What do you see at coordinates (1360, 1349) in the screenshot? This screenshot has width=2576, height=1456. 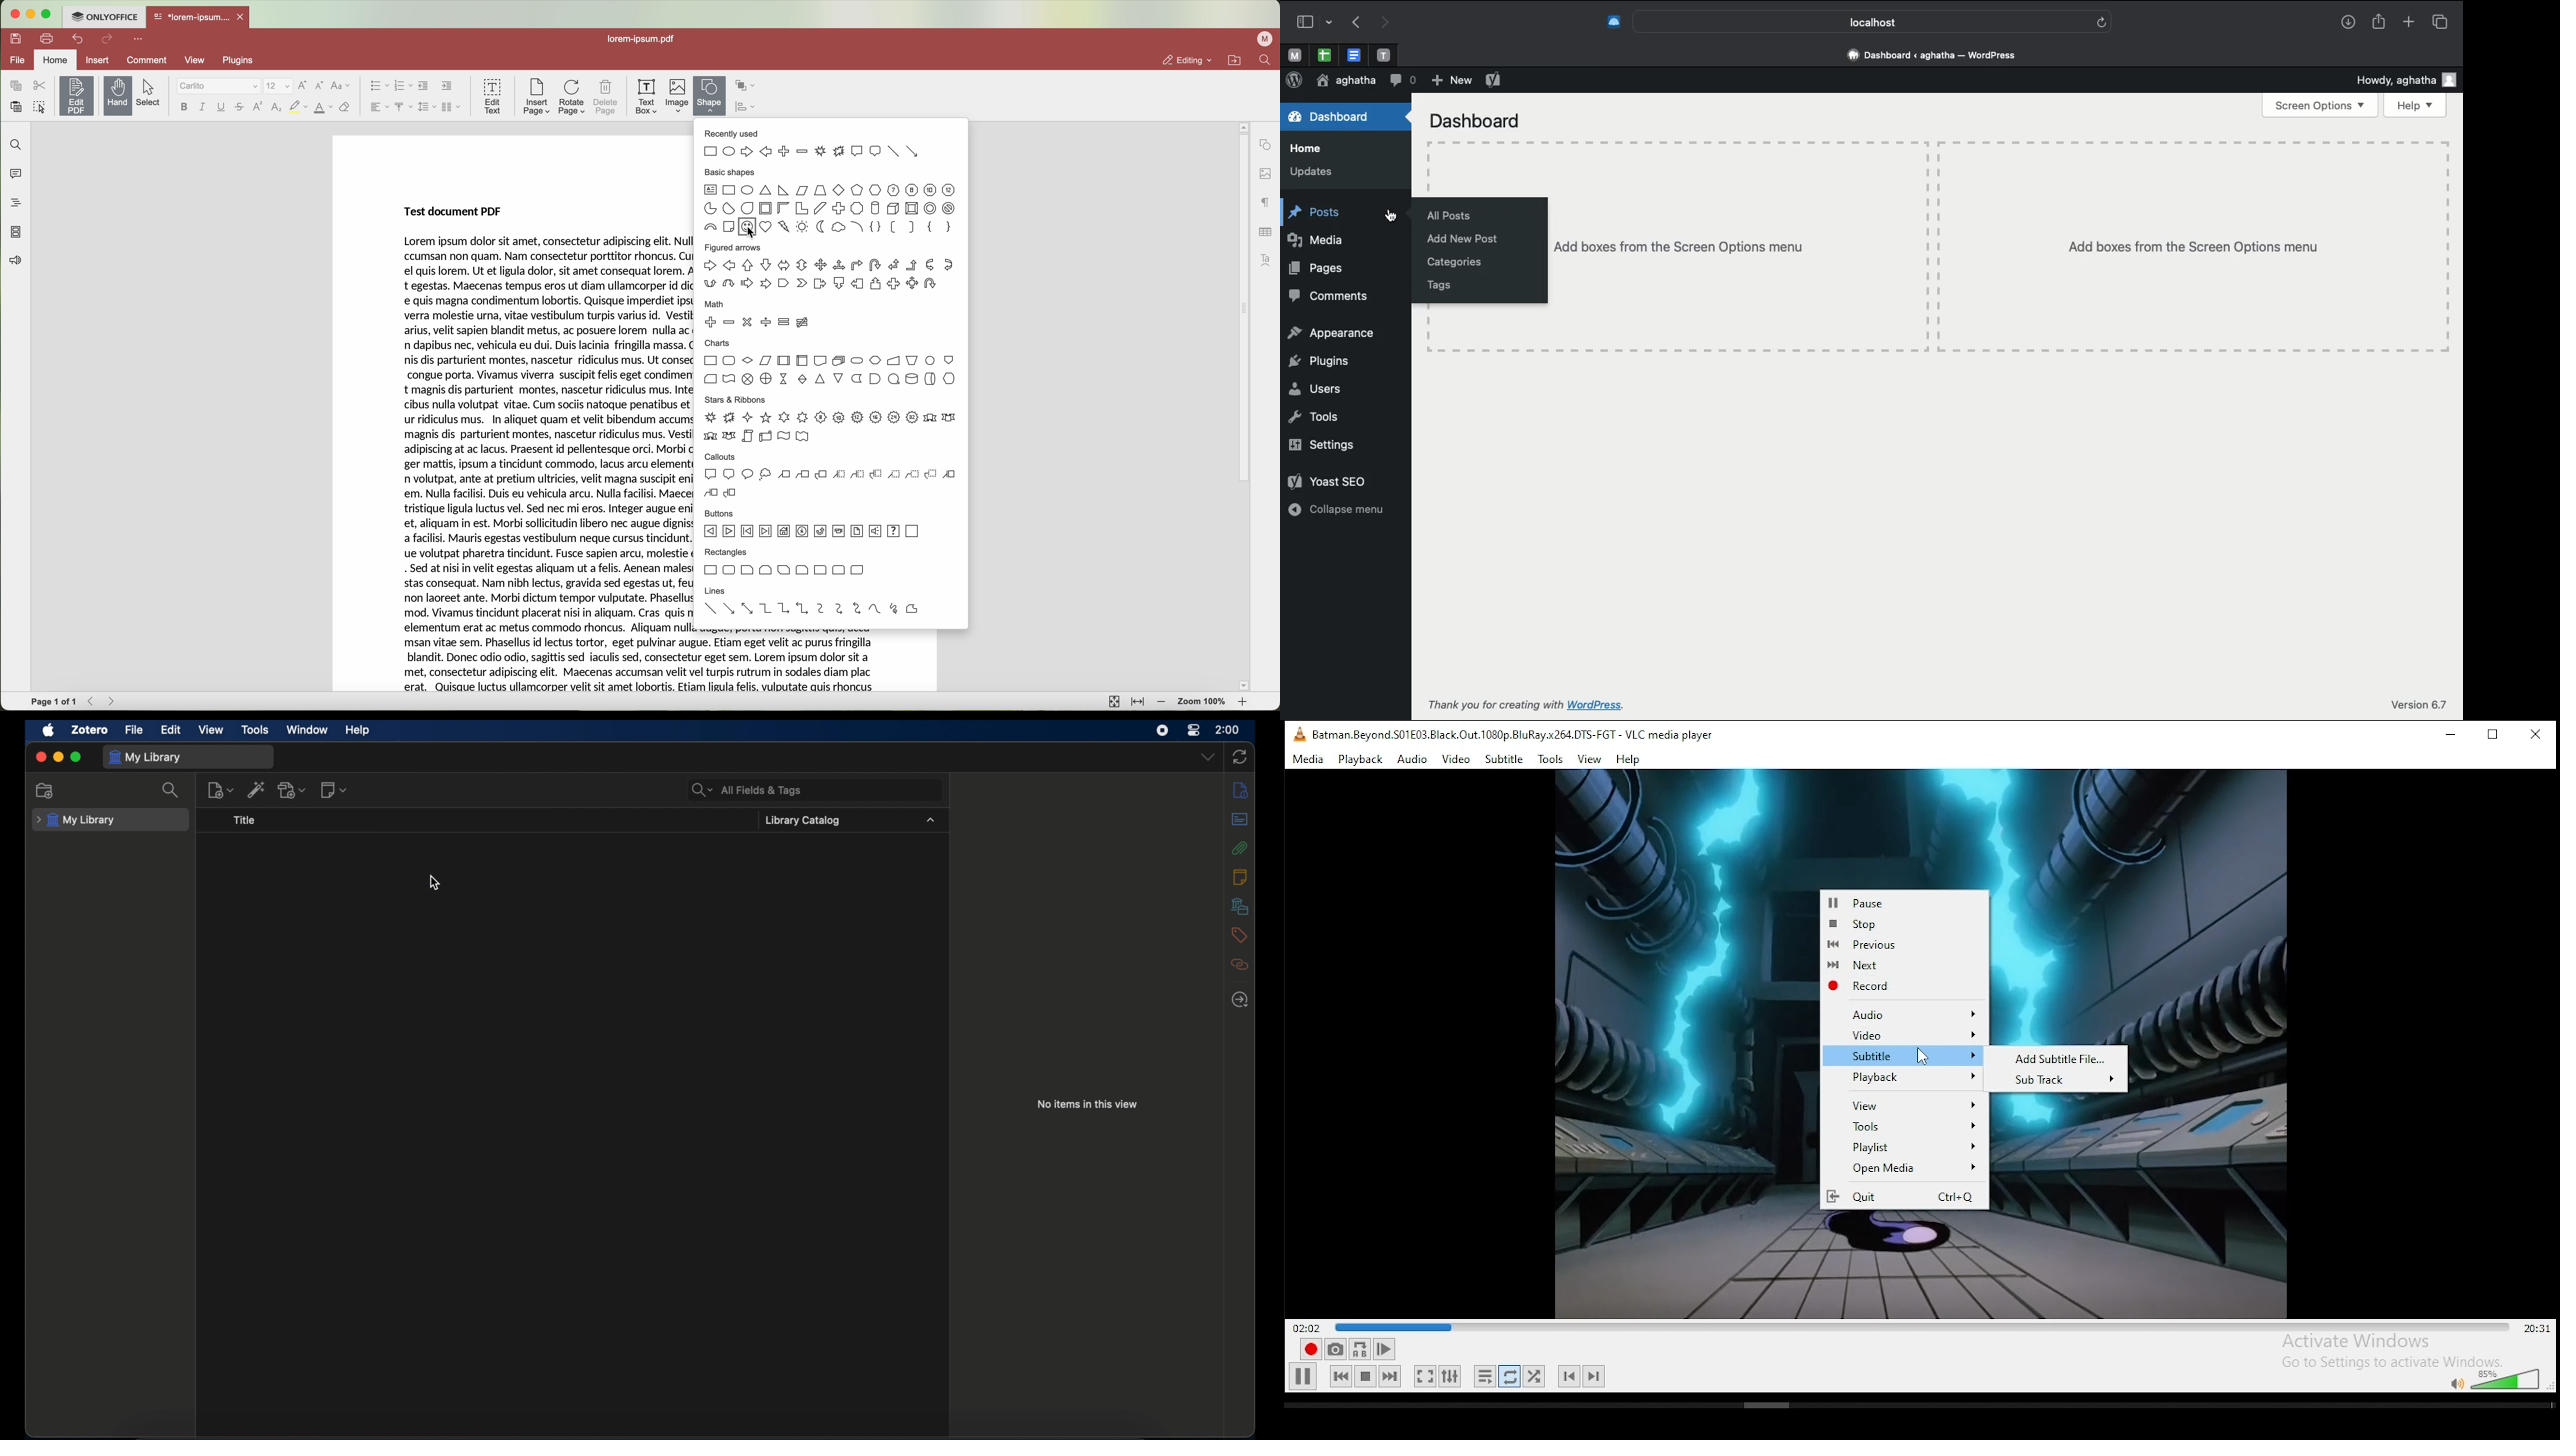 I see `loop between point A to point B continuously. click ad point A` at bounding box center [1360, 1349].